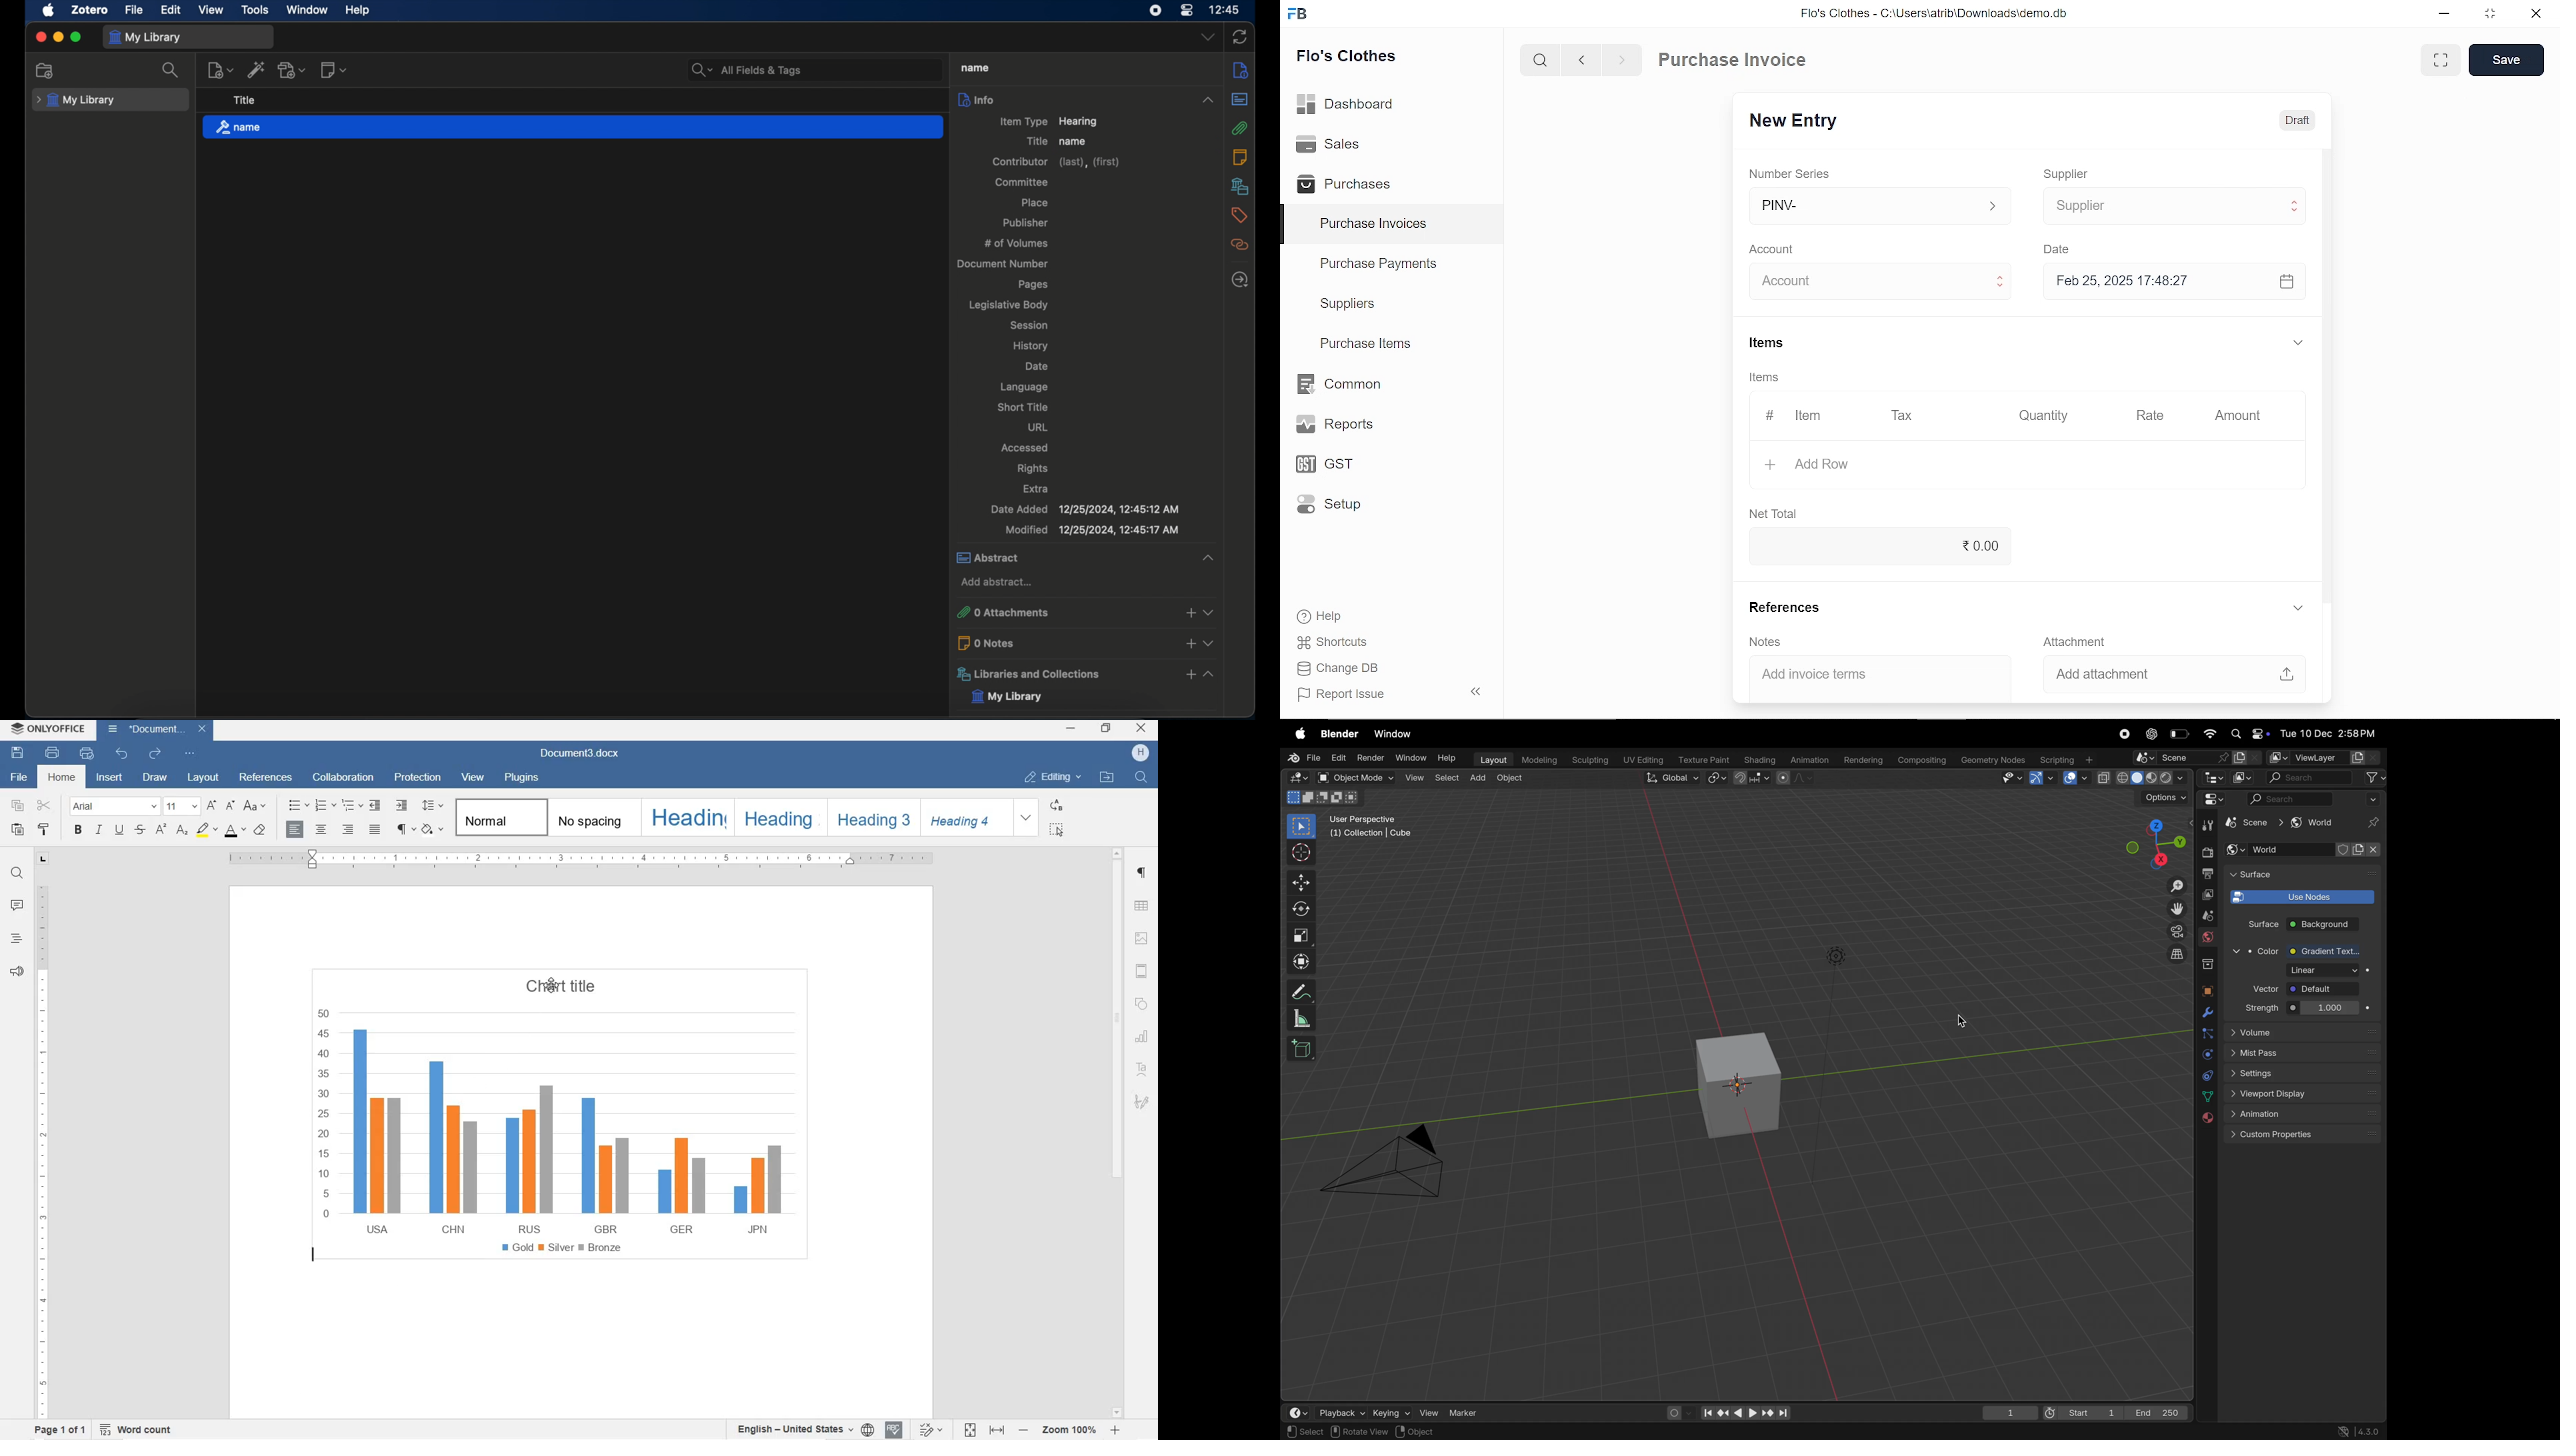  Describe the element at coordinates (17, 806) in the screenshot. I see `COPY` at that location.